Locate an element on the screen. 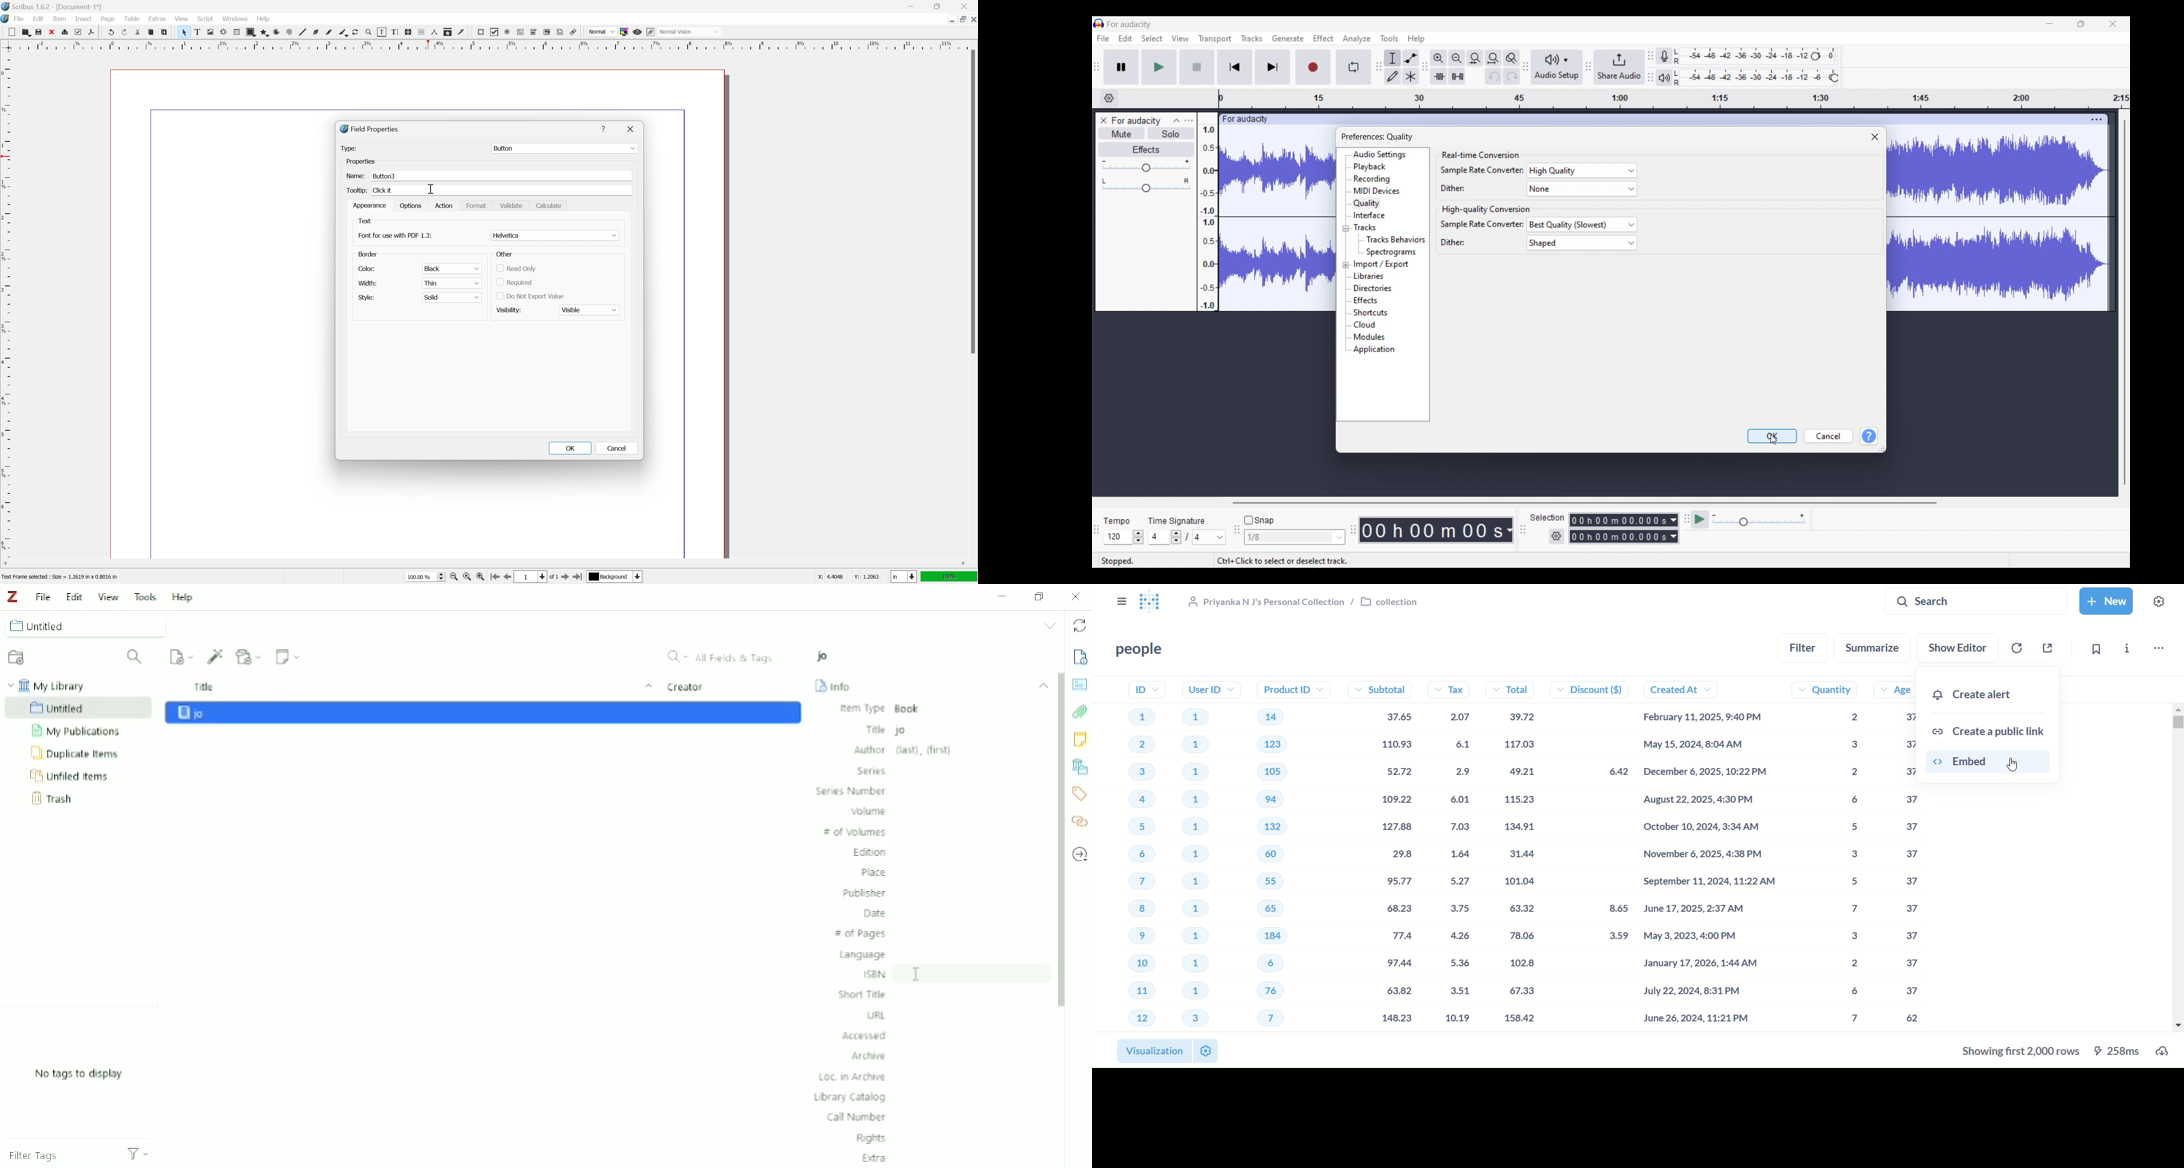 The height and width of the screenshot is (1176, 2184). Solo is located at coordinates (1171, 134).